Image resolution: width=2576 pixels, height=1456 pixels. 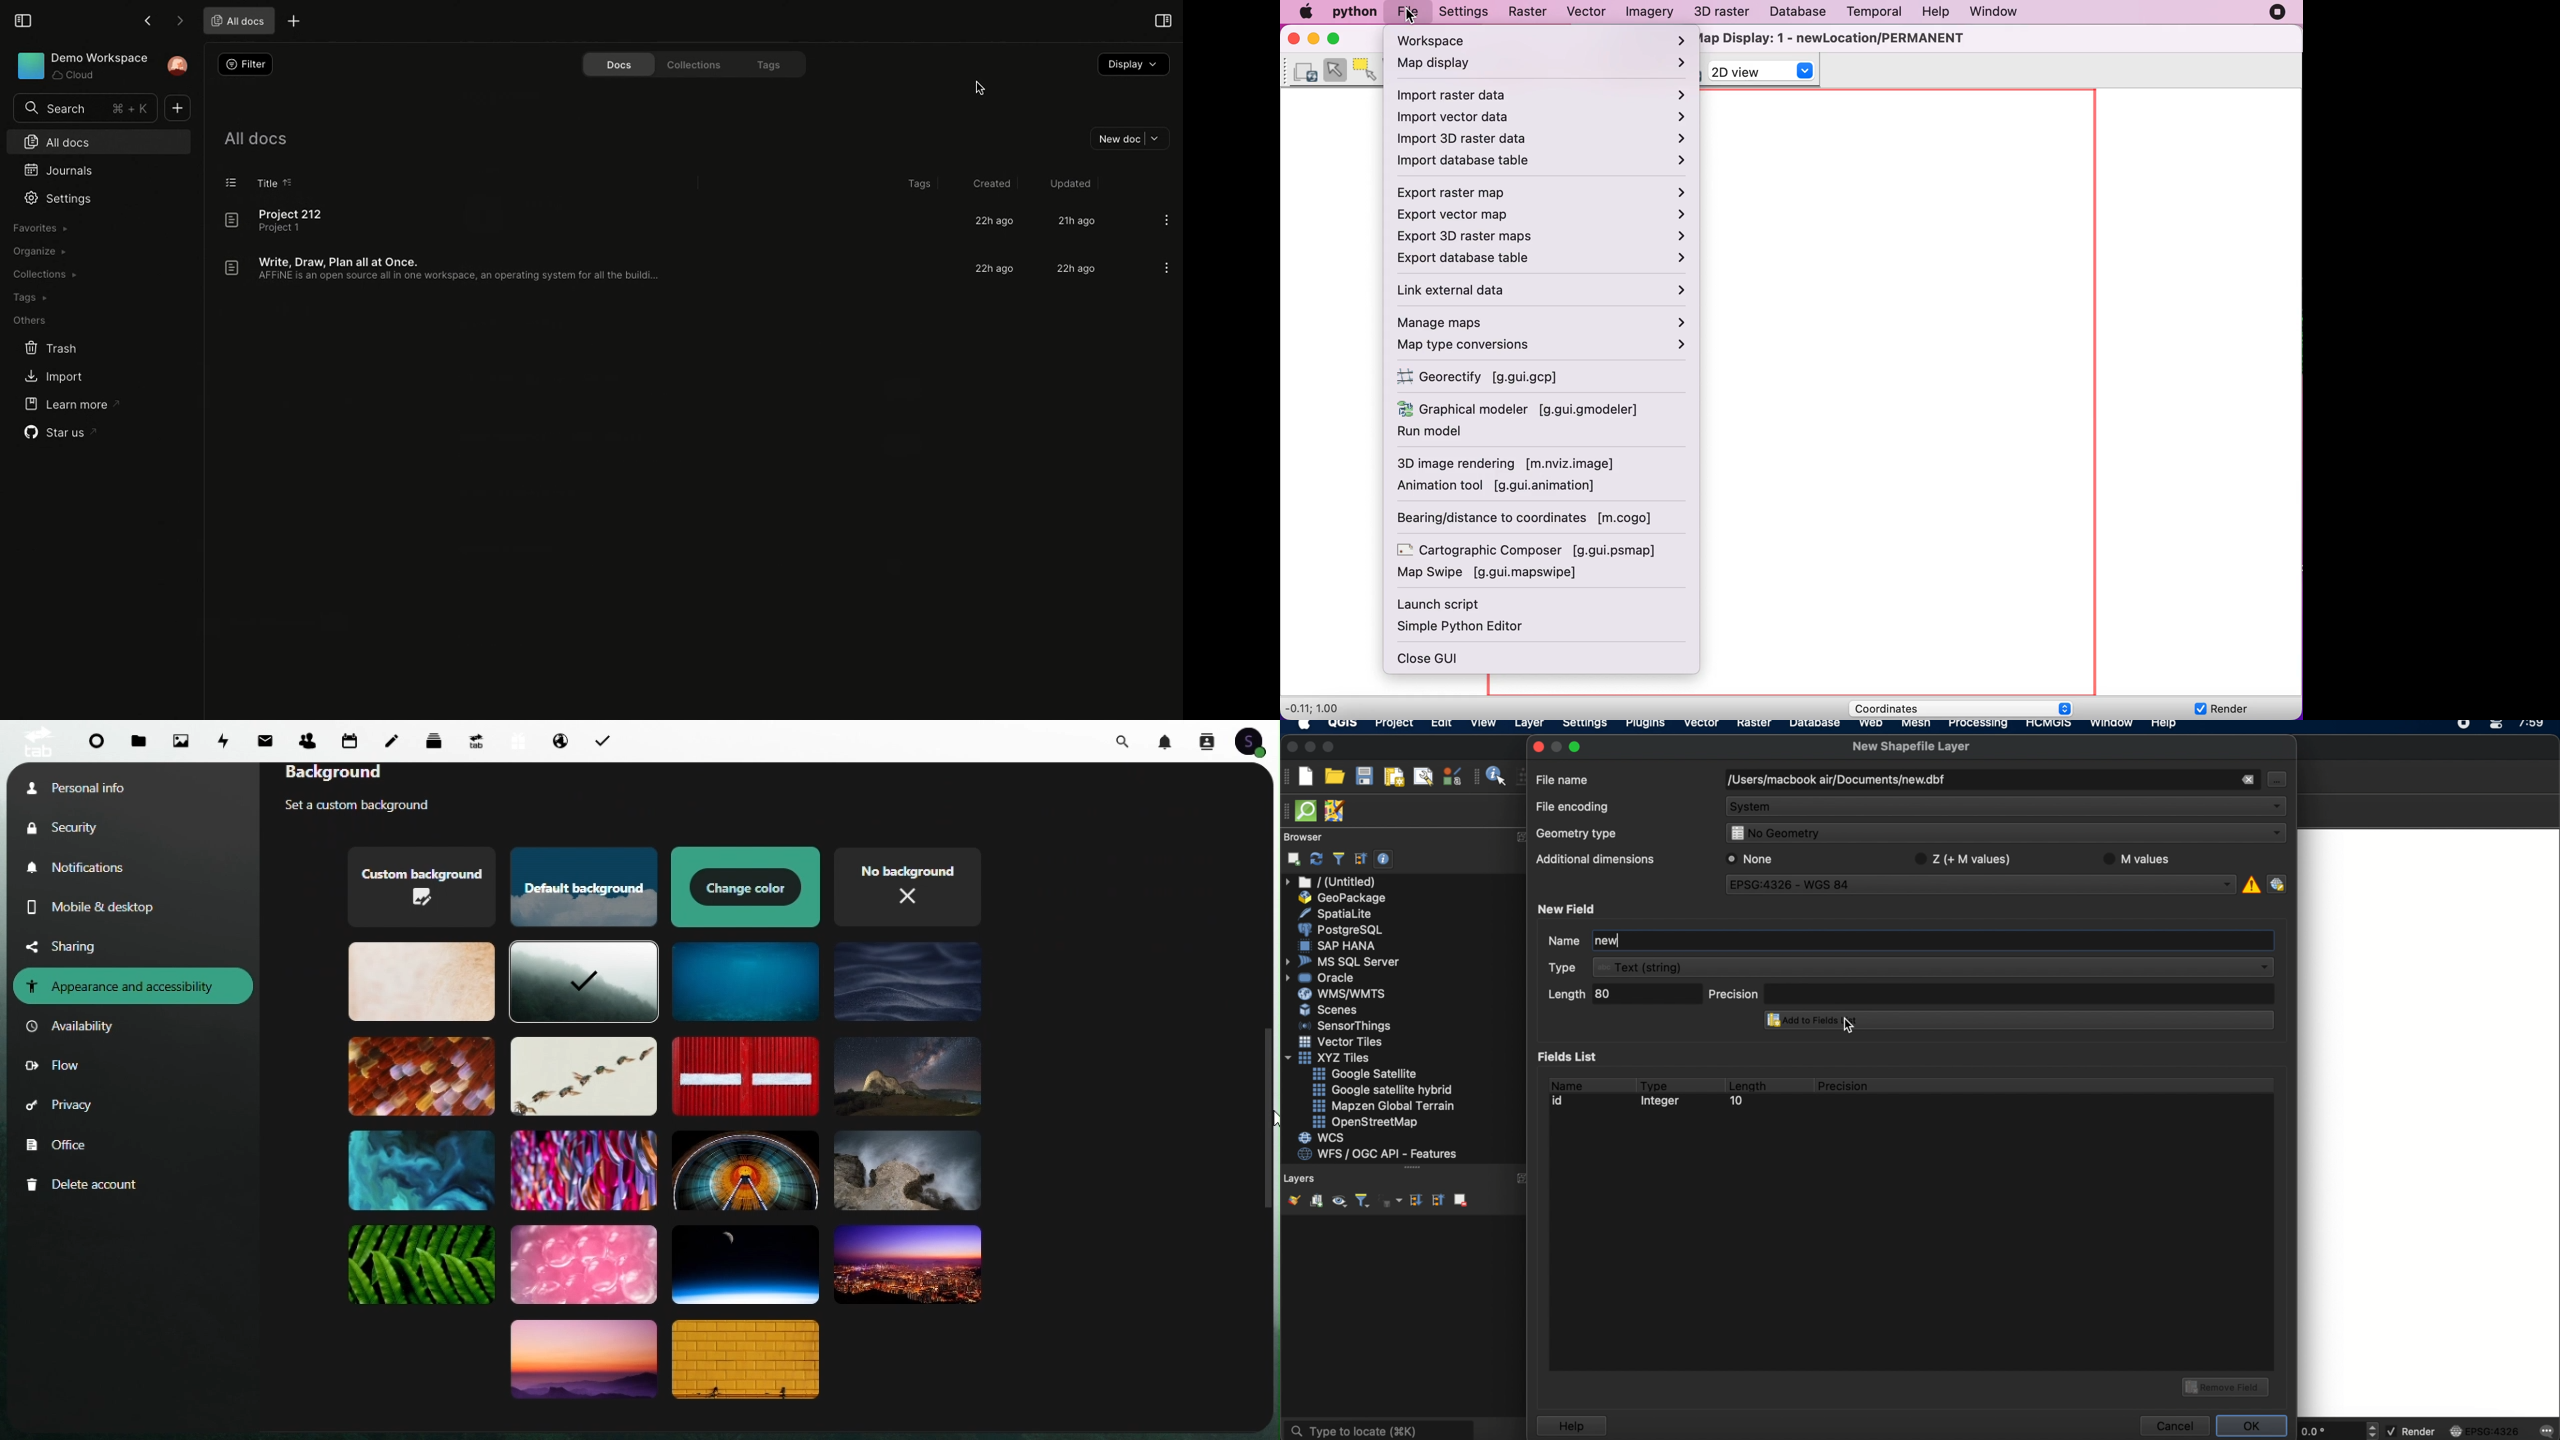 I want to click on more, so click(x=1411, y=1169).